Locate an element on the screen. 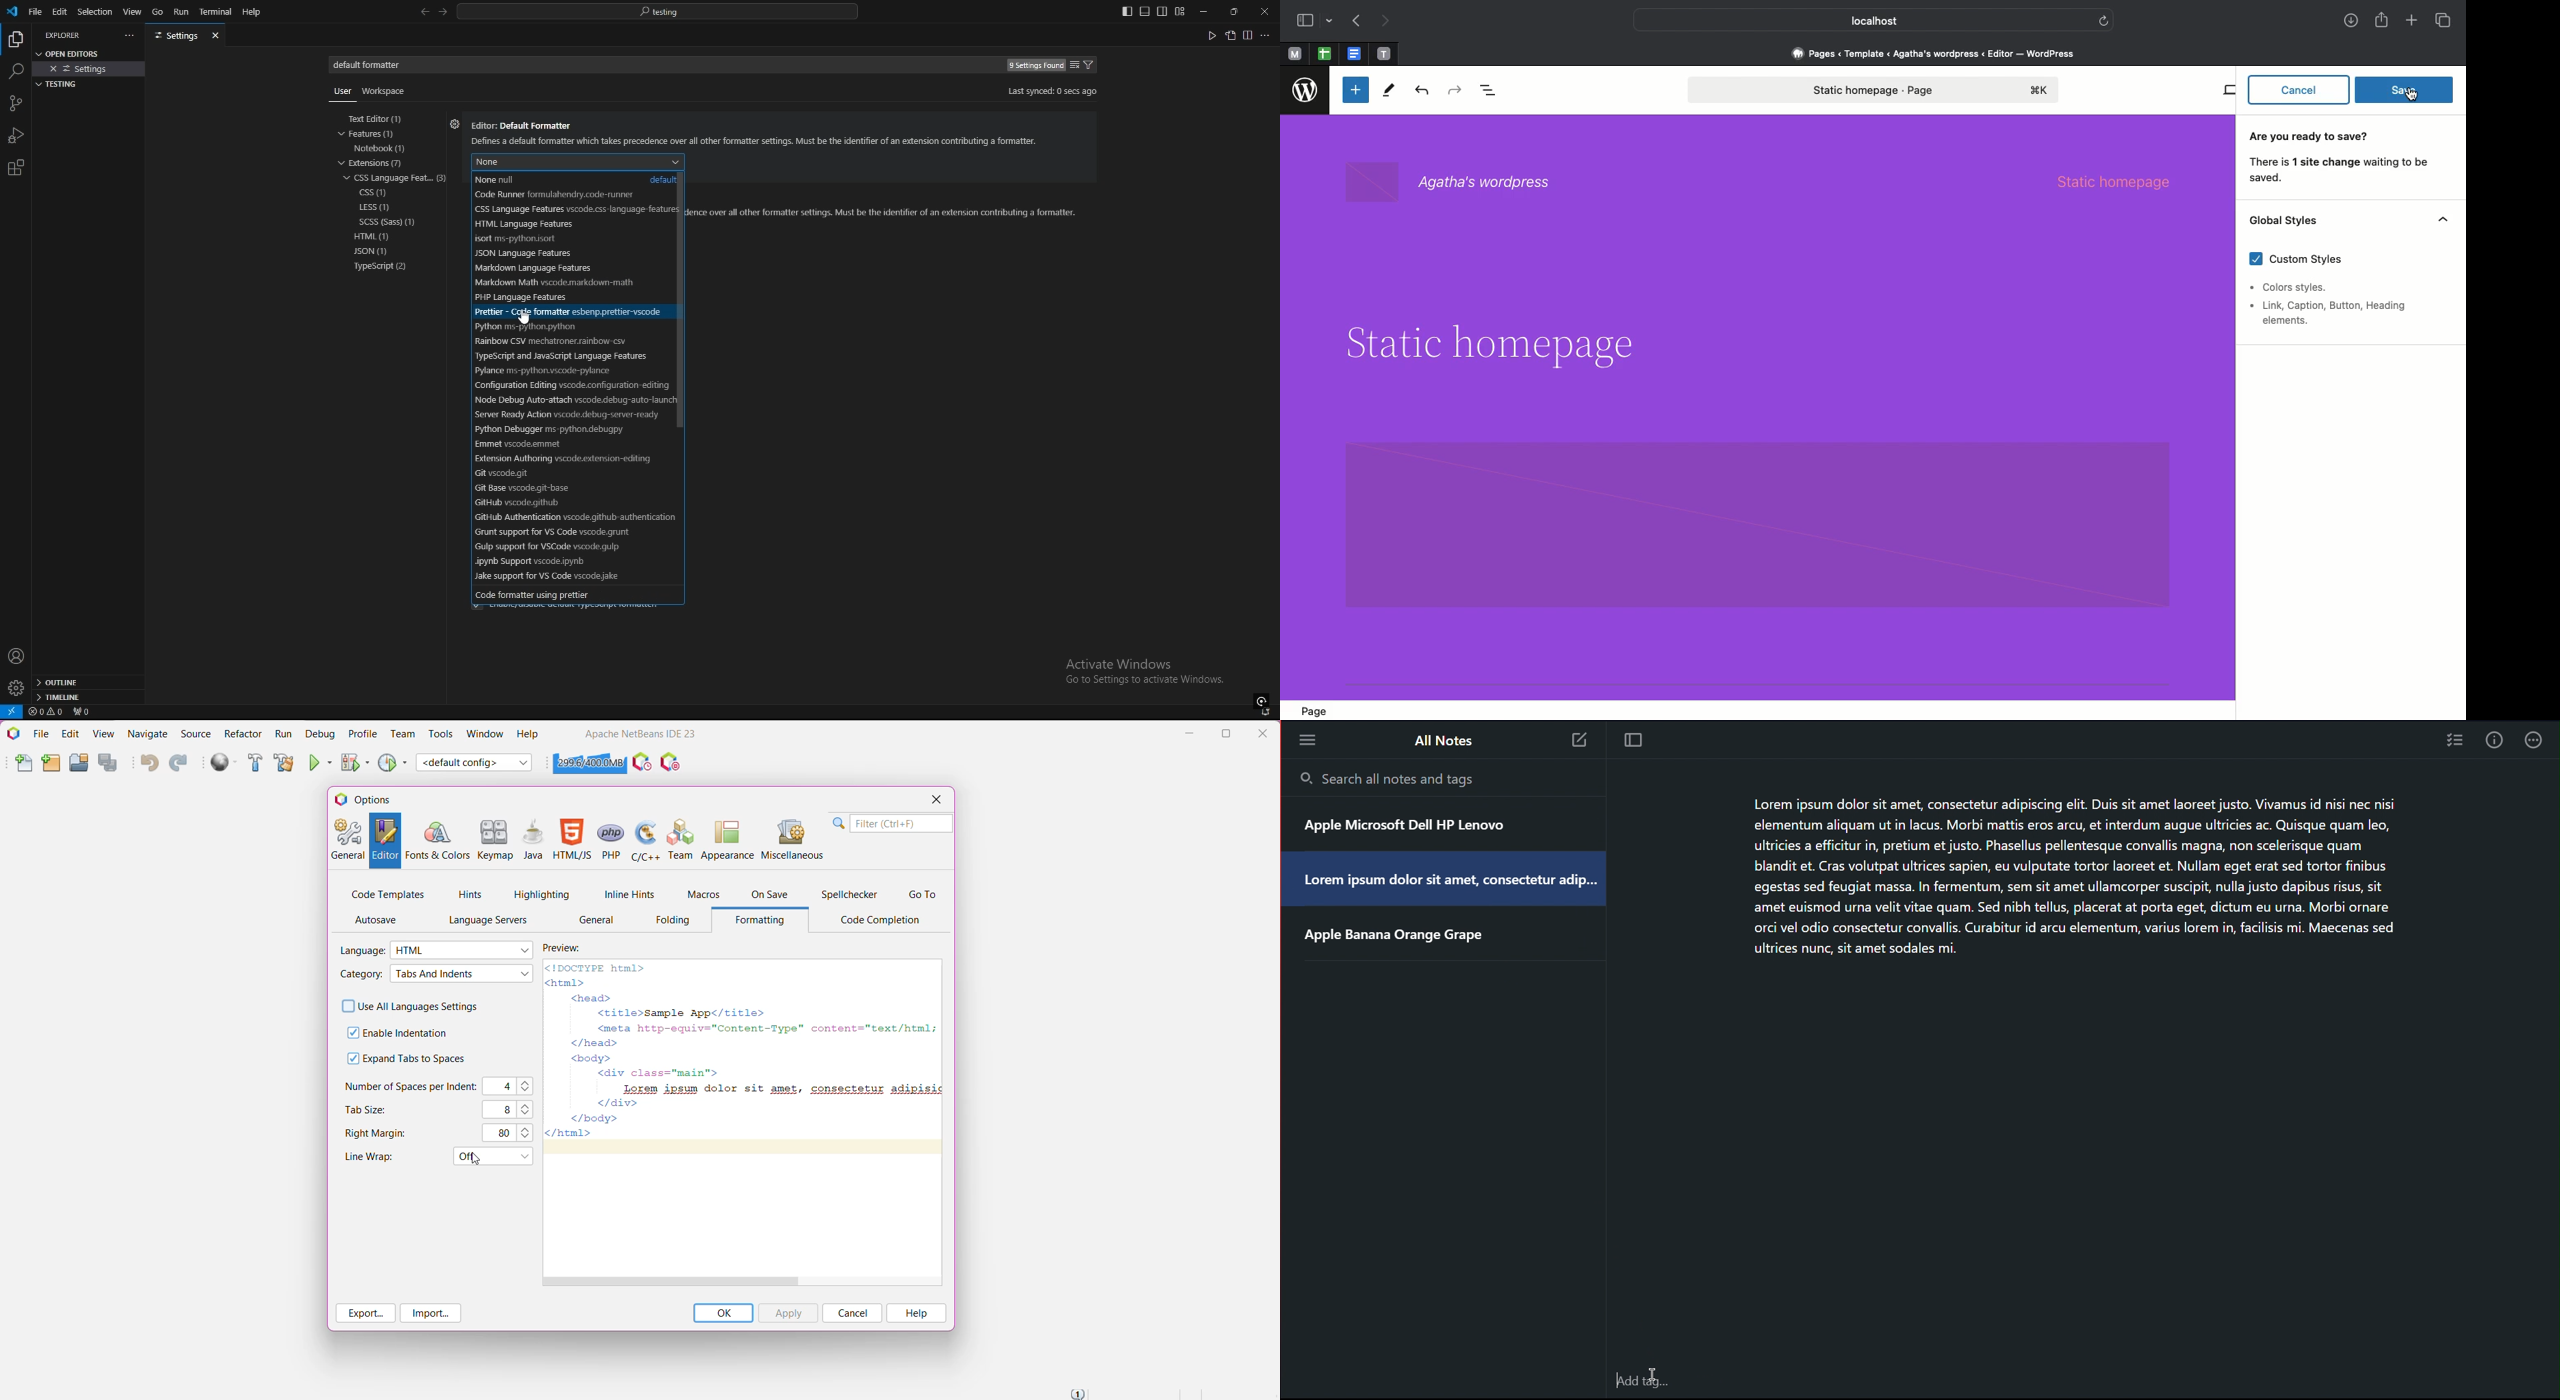 The height and width of the screenshot is (1400, 2576). github is located at coordinates (560, 501).